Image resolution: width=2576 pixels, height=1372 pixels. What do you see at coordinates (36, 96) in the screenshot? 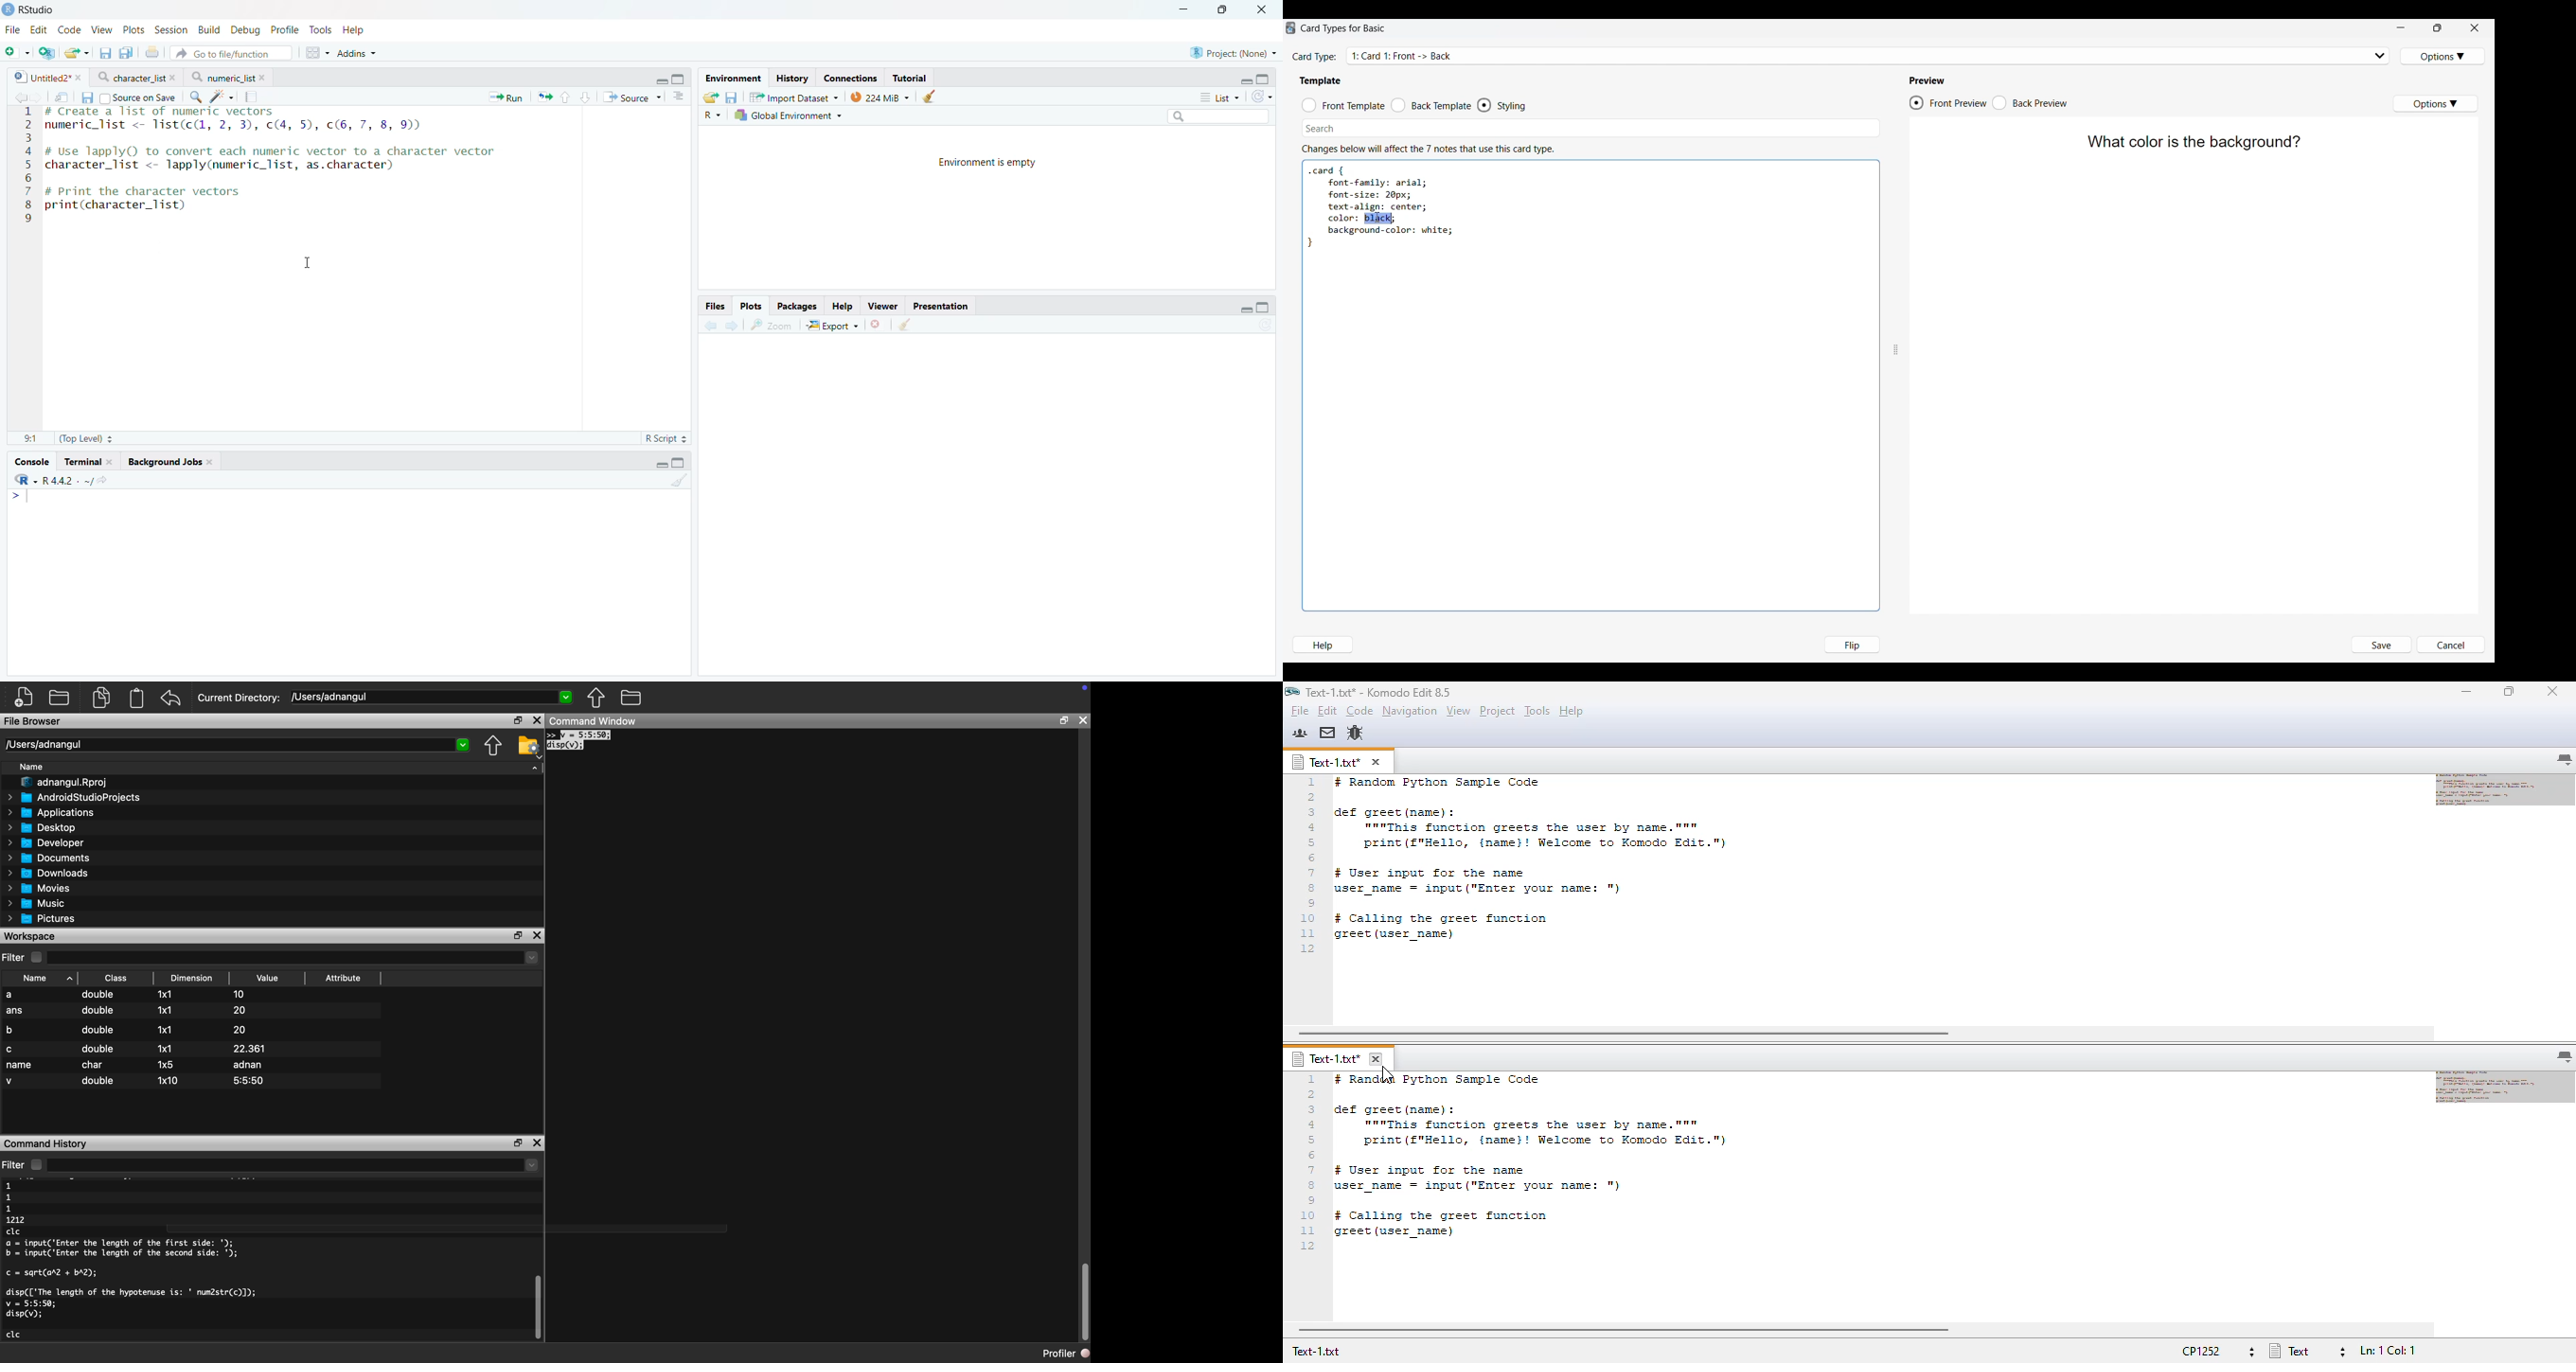
I see `Go to next source location` at bounding box center [36, 96].